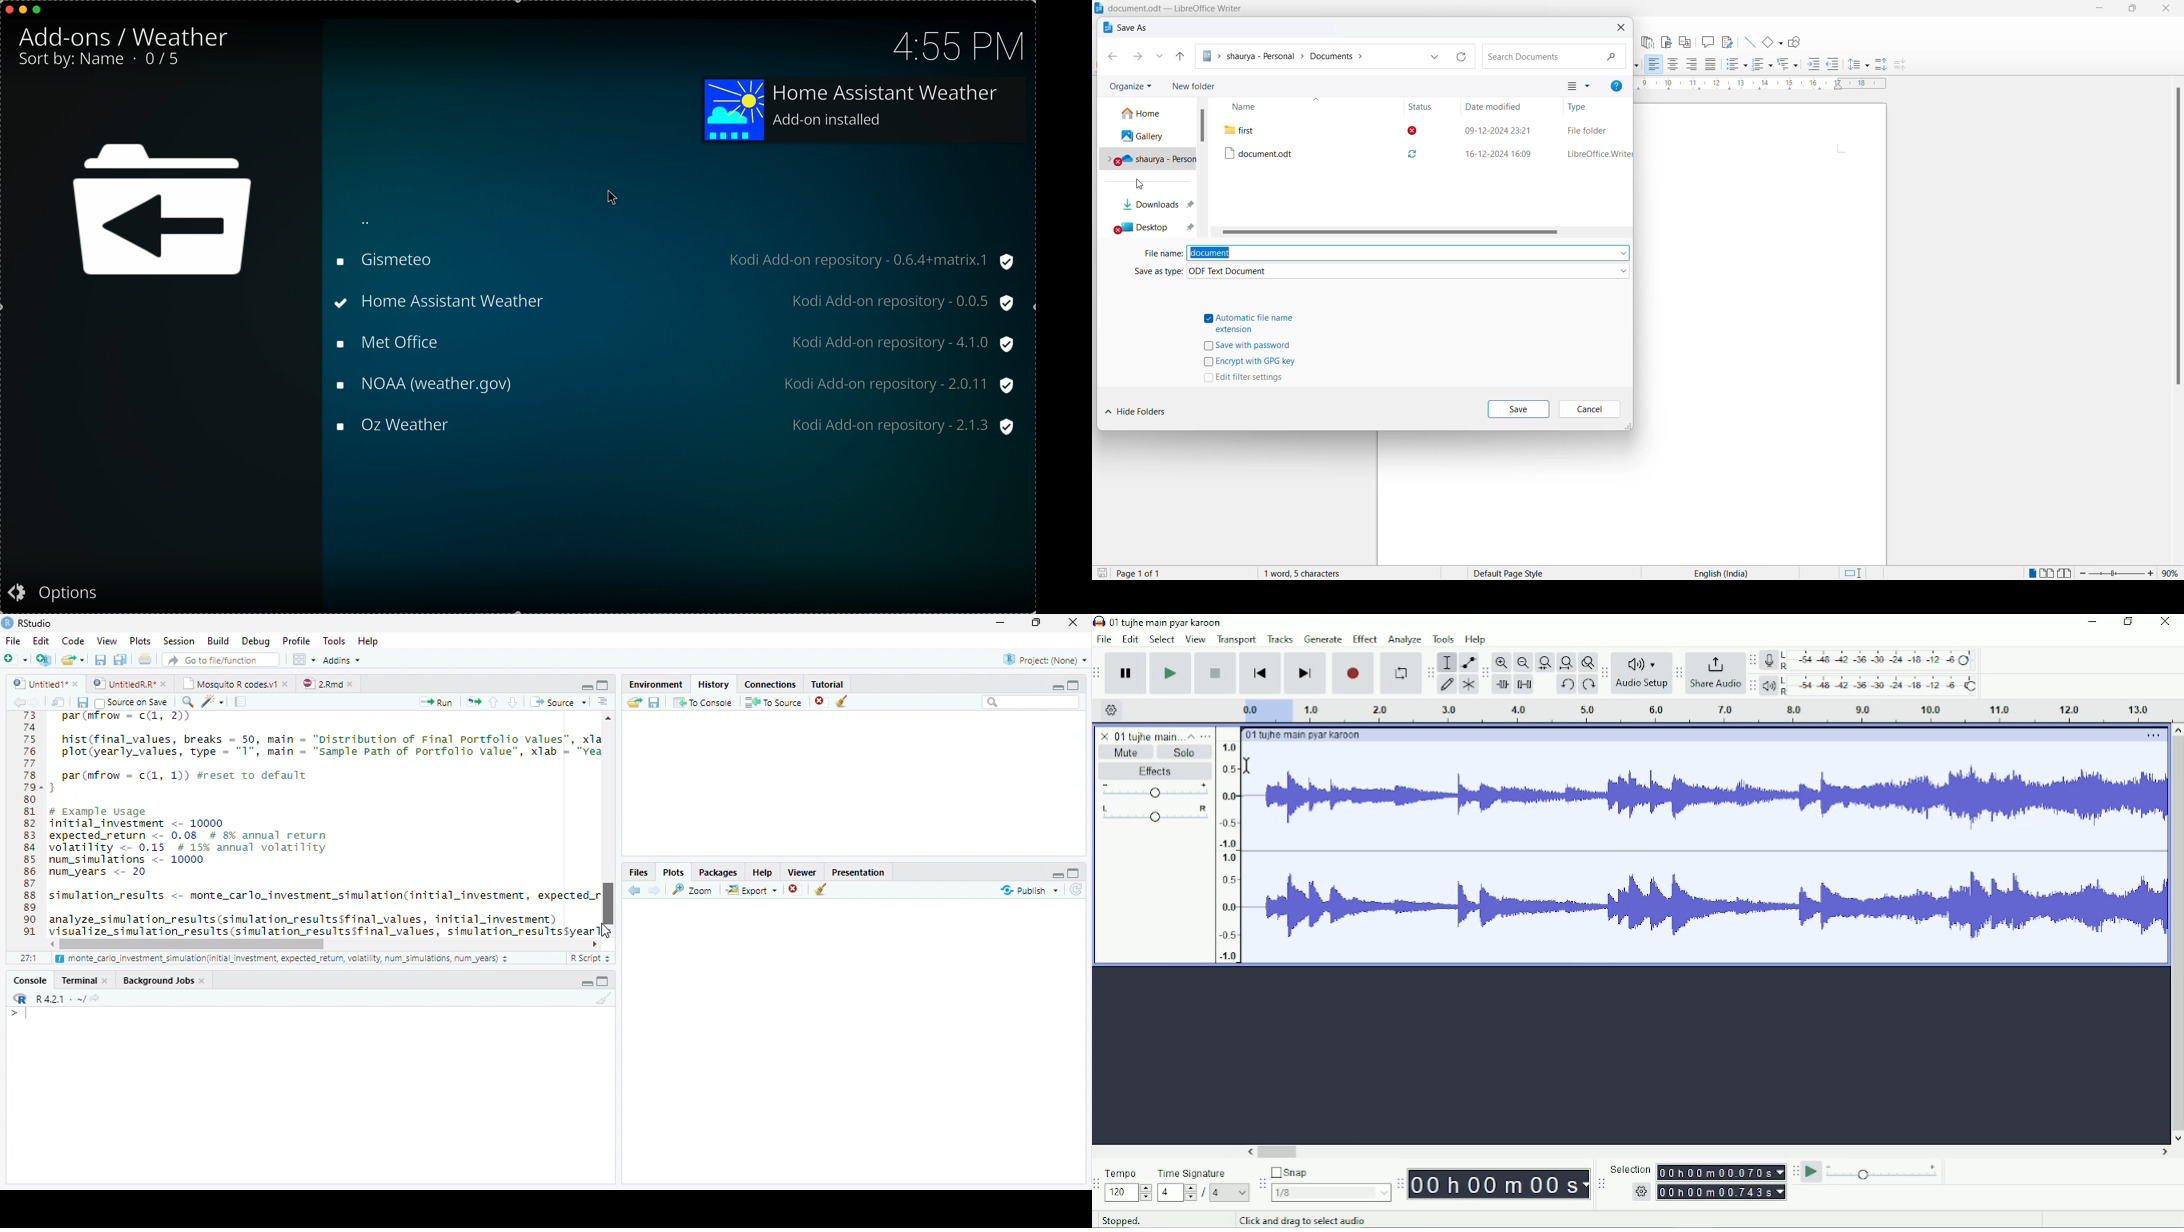 The height and width of the screenshot is (1232, 2184). Describe the element at coordinates (72, 60) in the screenshot. I see `sort by: name` at that location.